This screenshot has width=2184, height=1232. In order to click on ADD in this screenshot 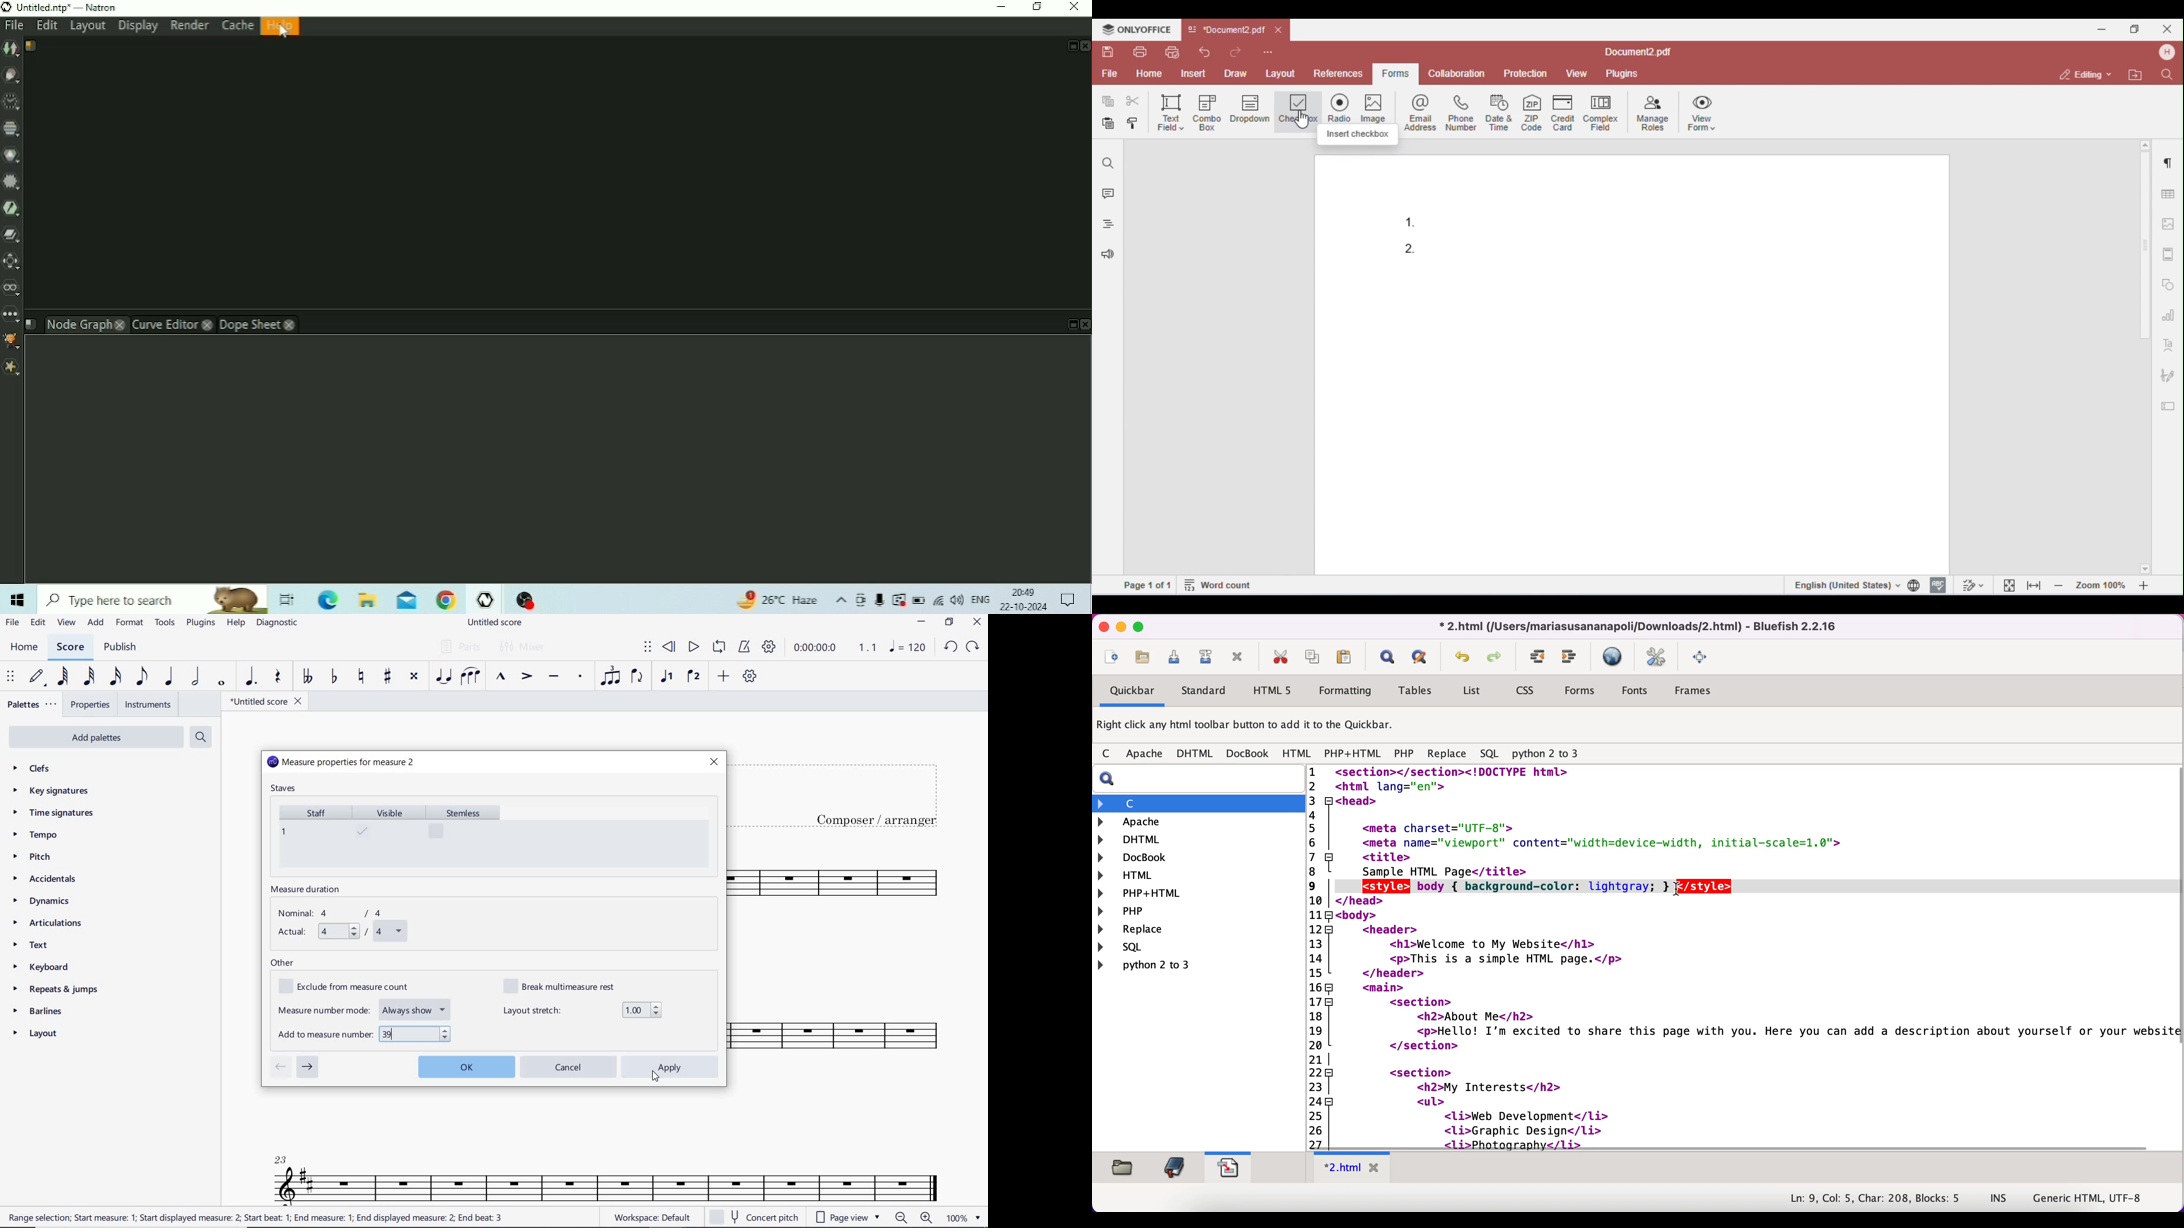, I will do `click(96, 623)`.